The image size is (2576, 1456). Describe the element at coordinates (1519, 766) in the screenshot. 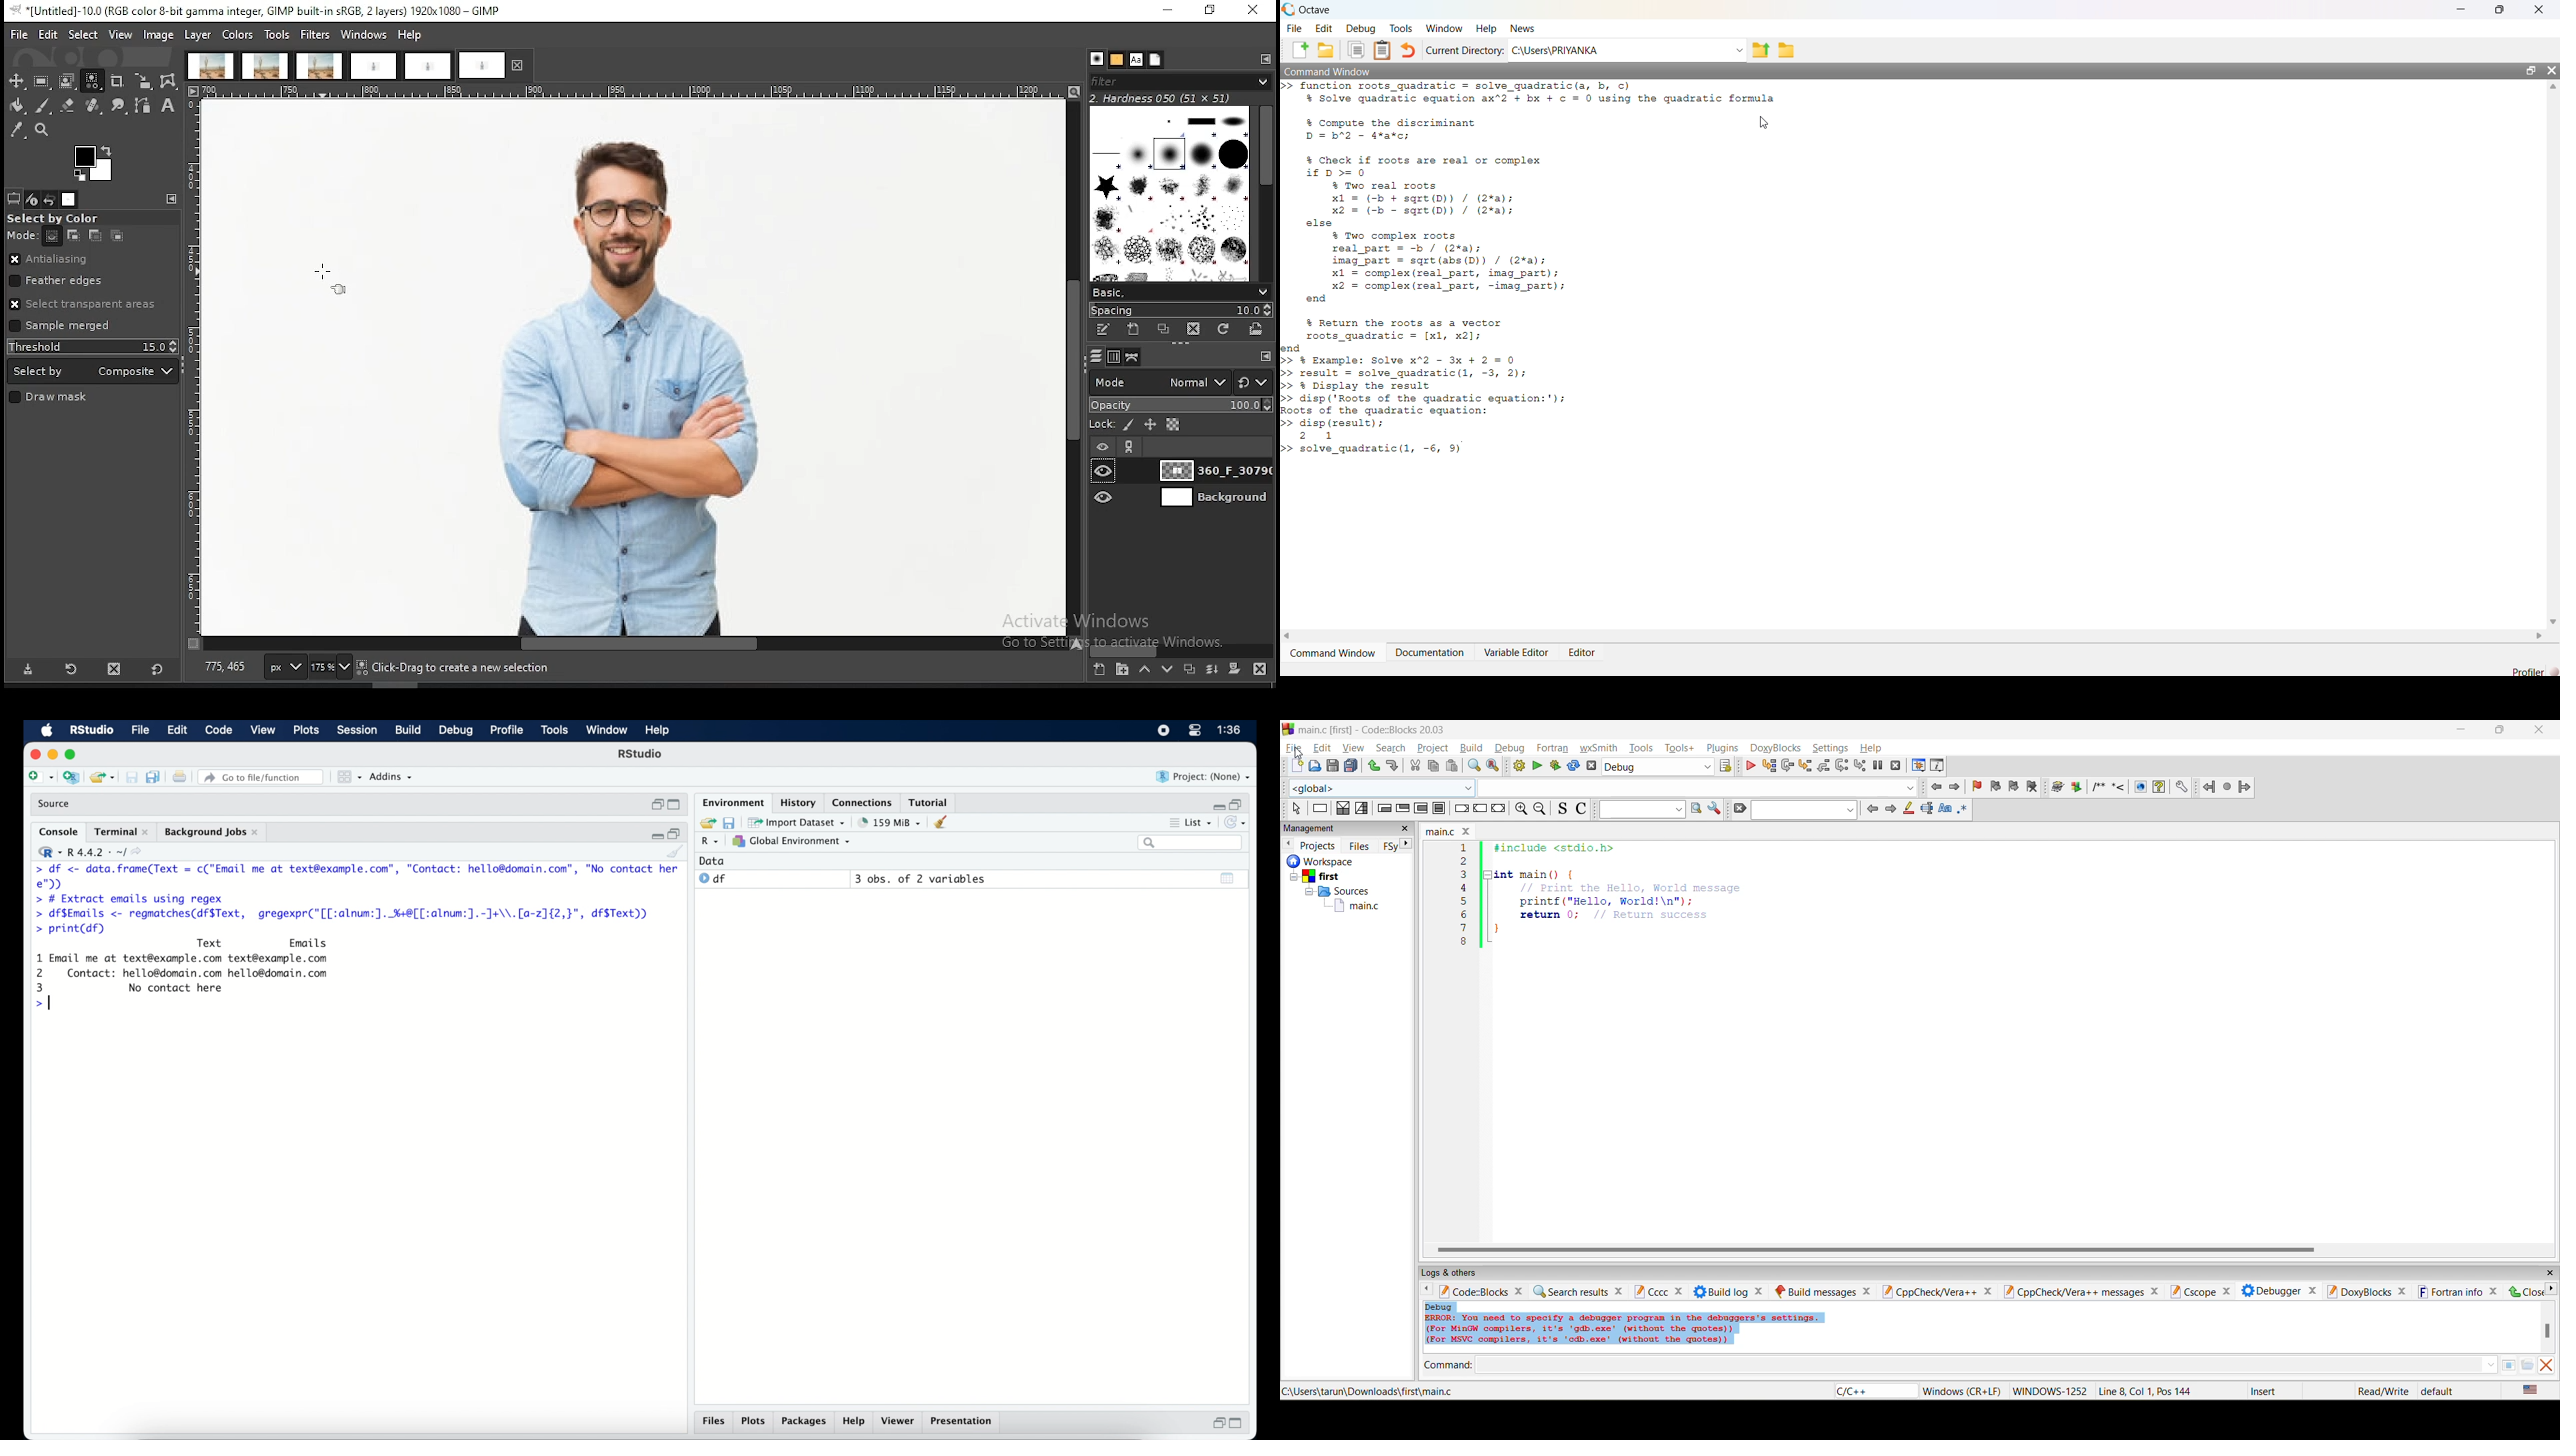

I see `build` at that location.